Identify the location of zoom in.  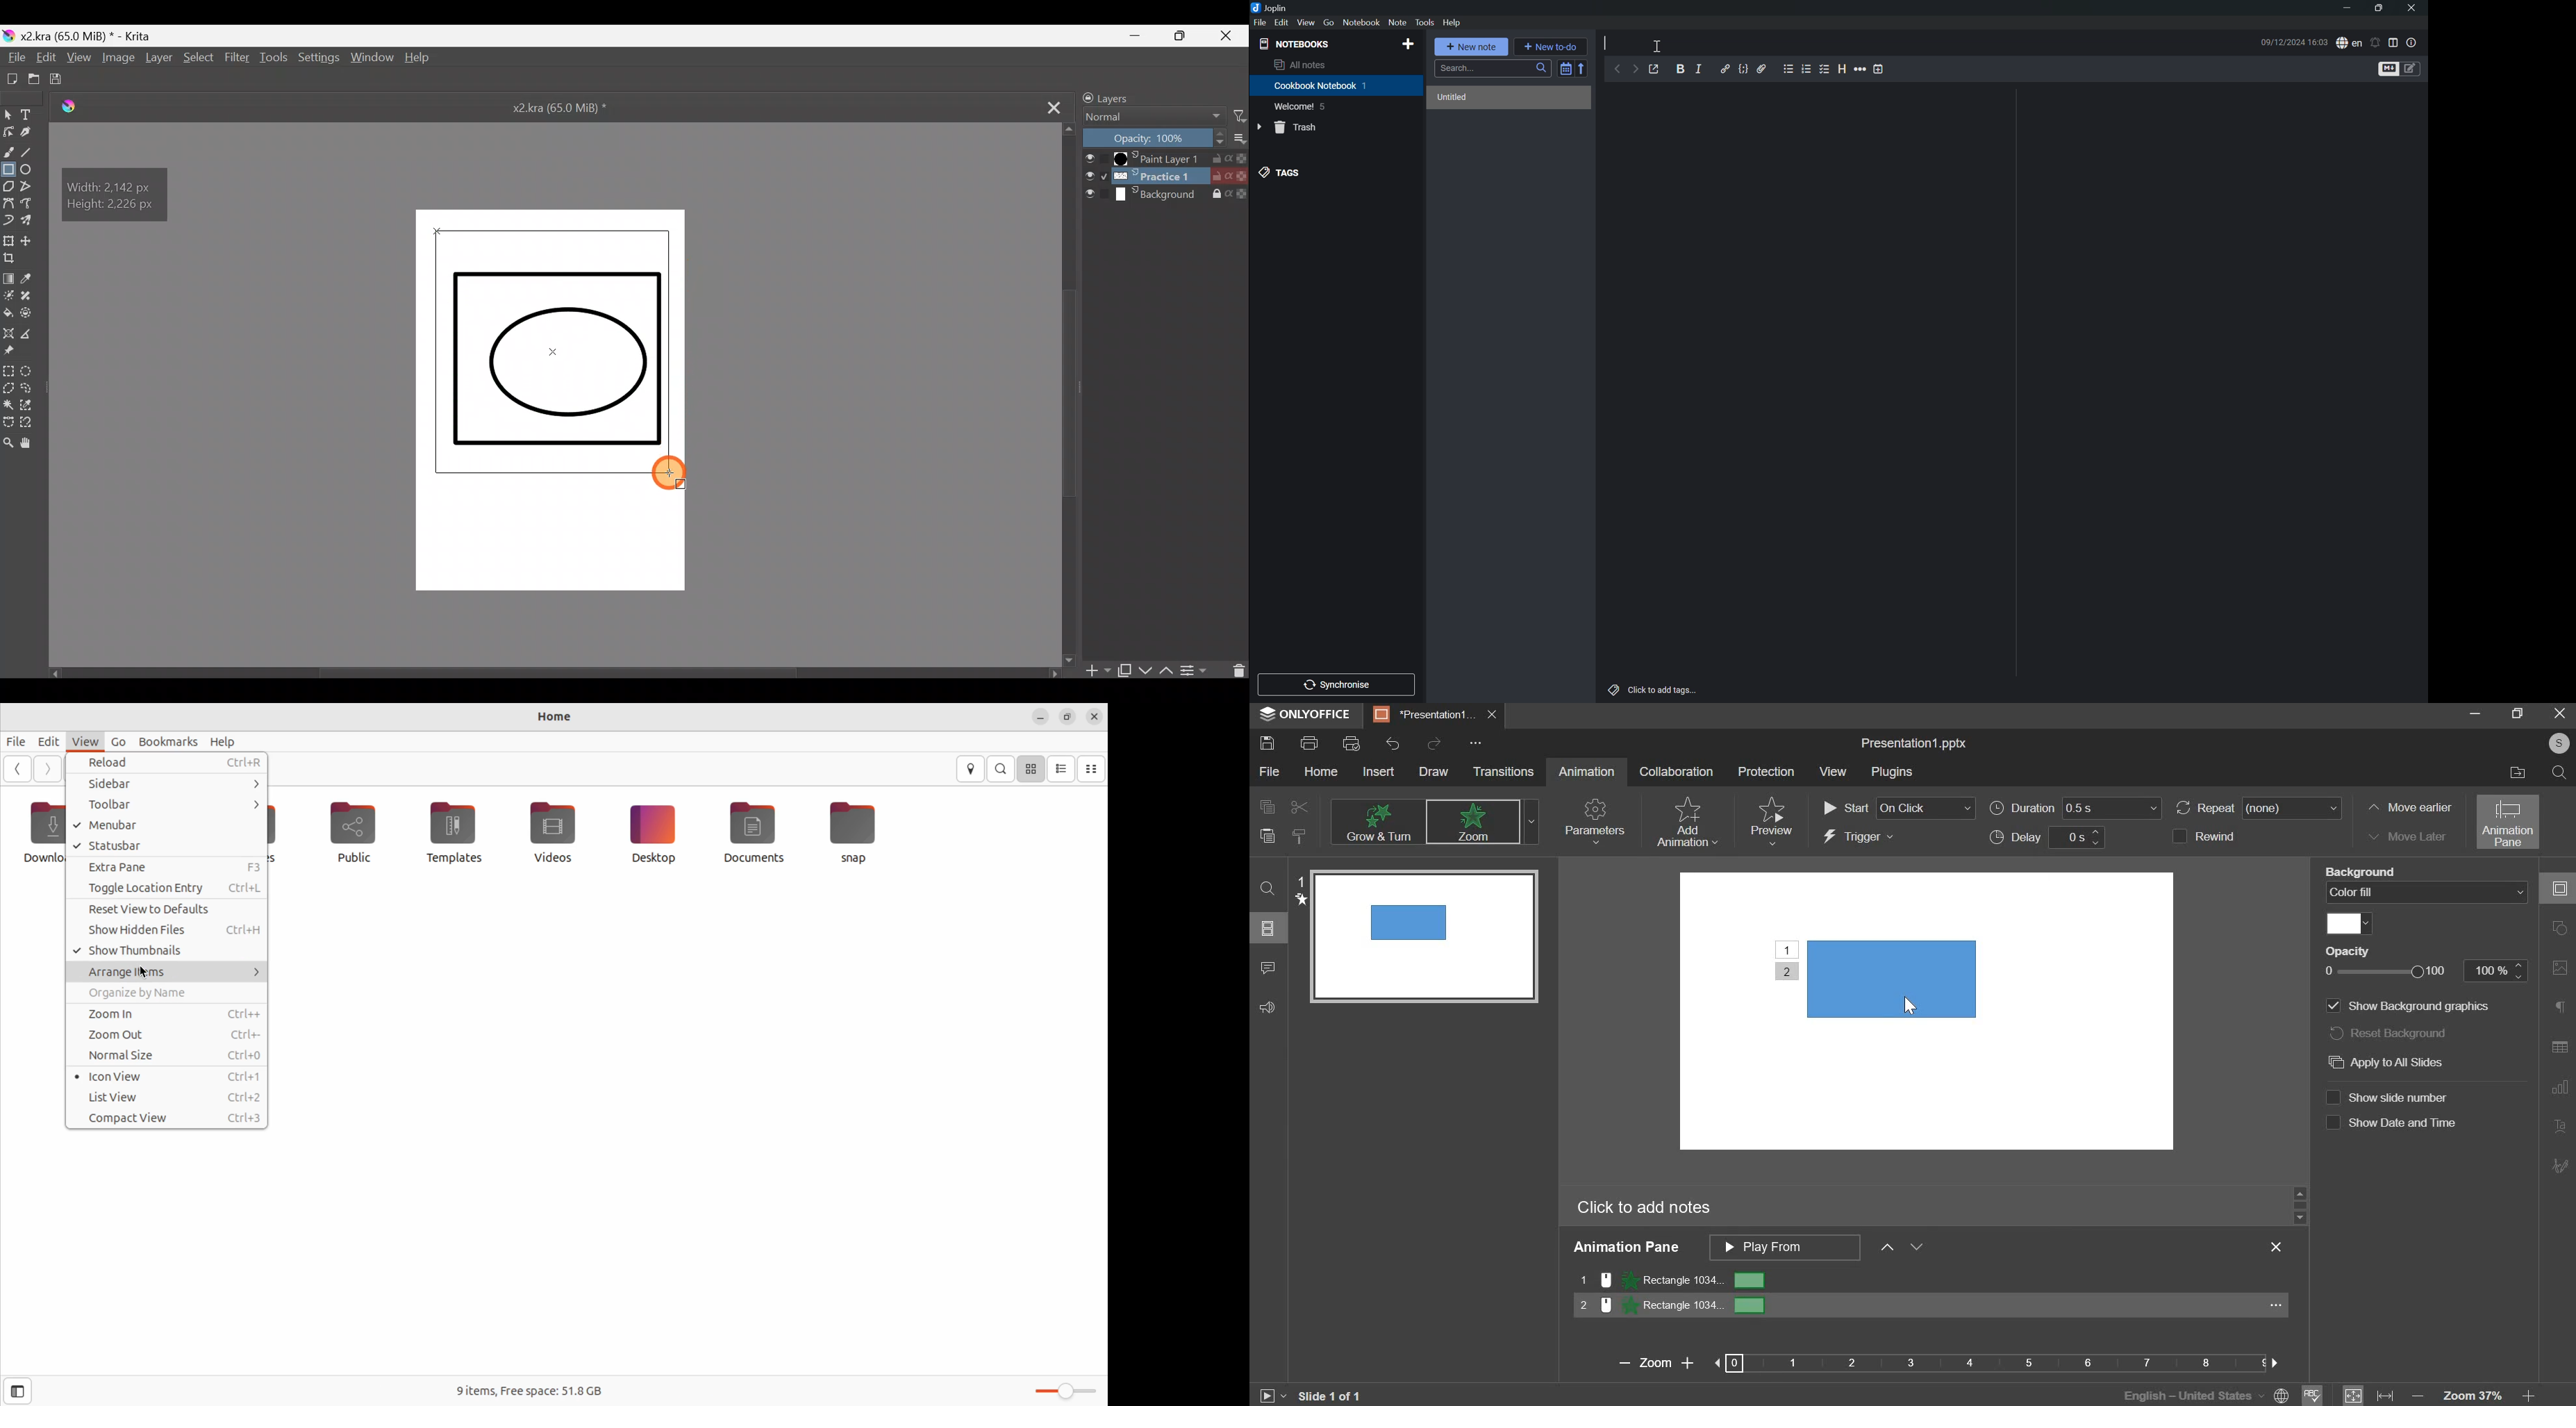
(2529, 1393).